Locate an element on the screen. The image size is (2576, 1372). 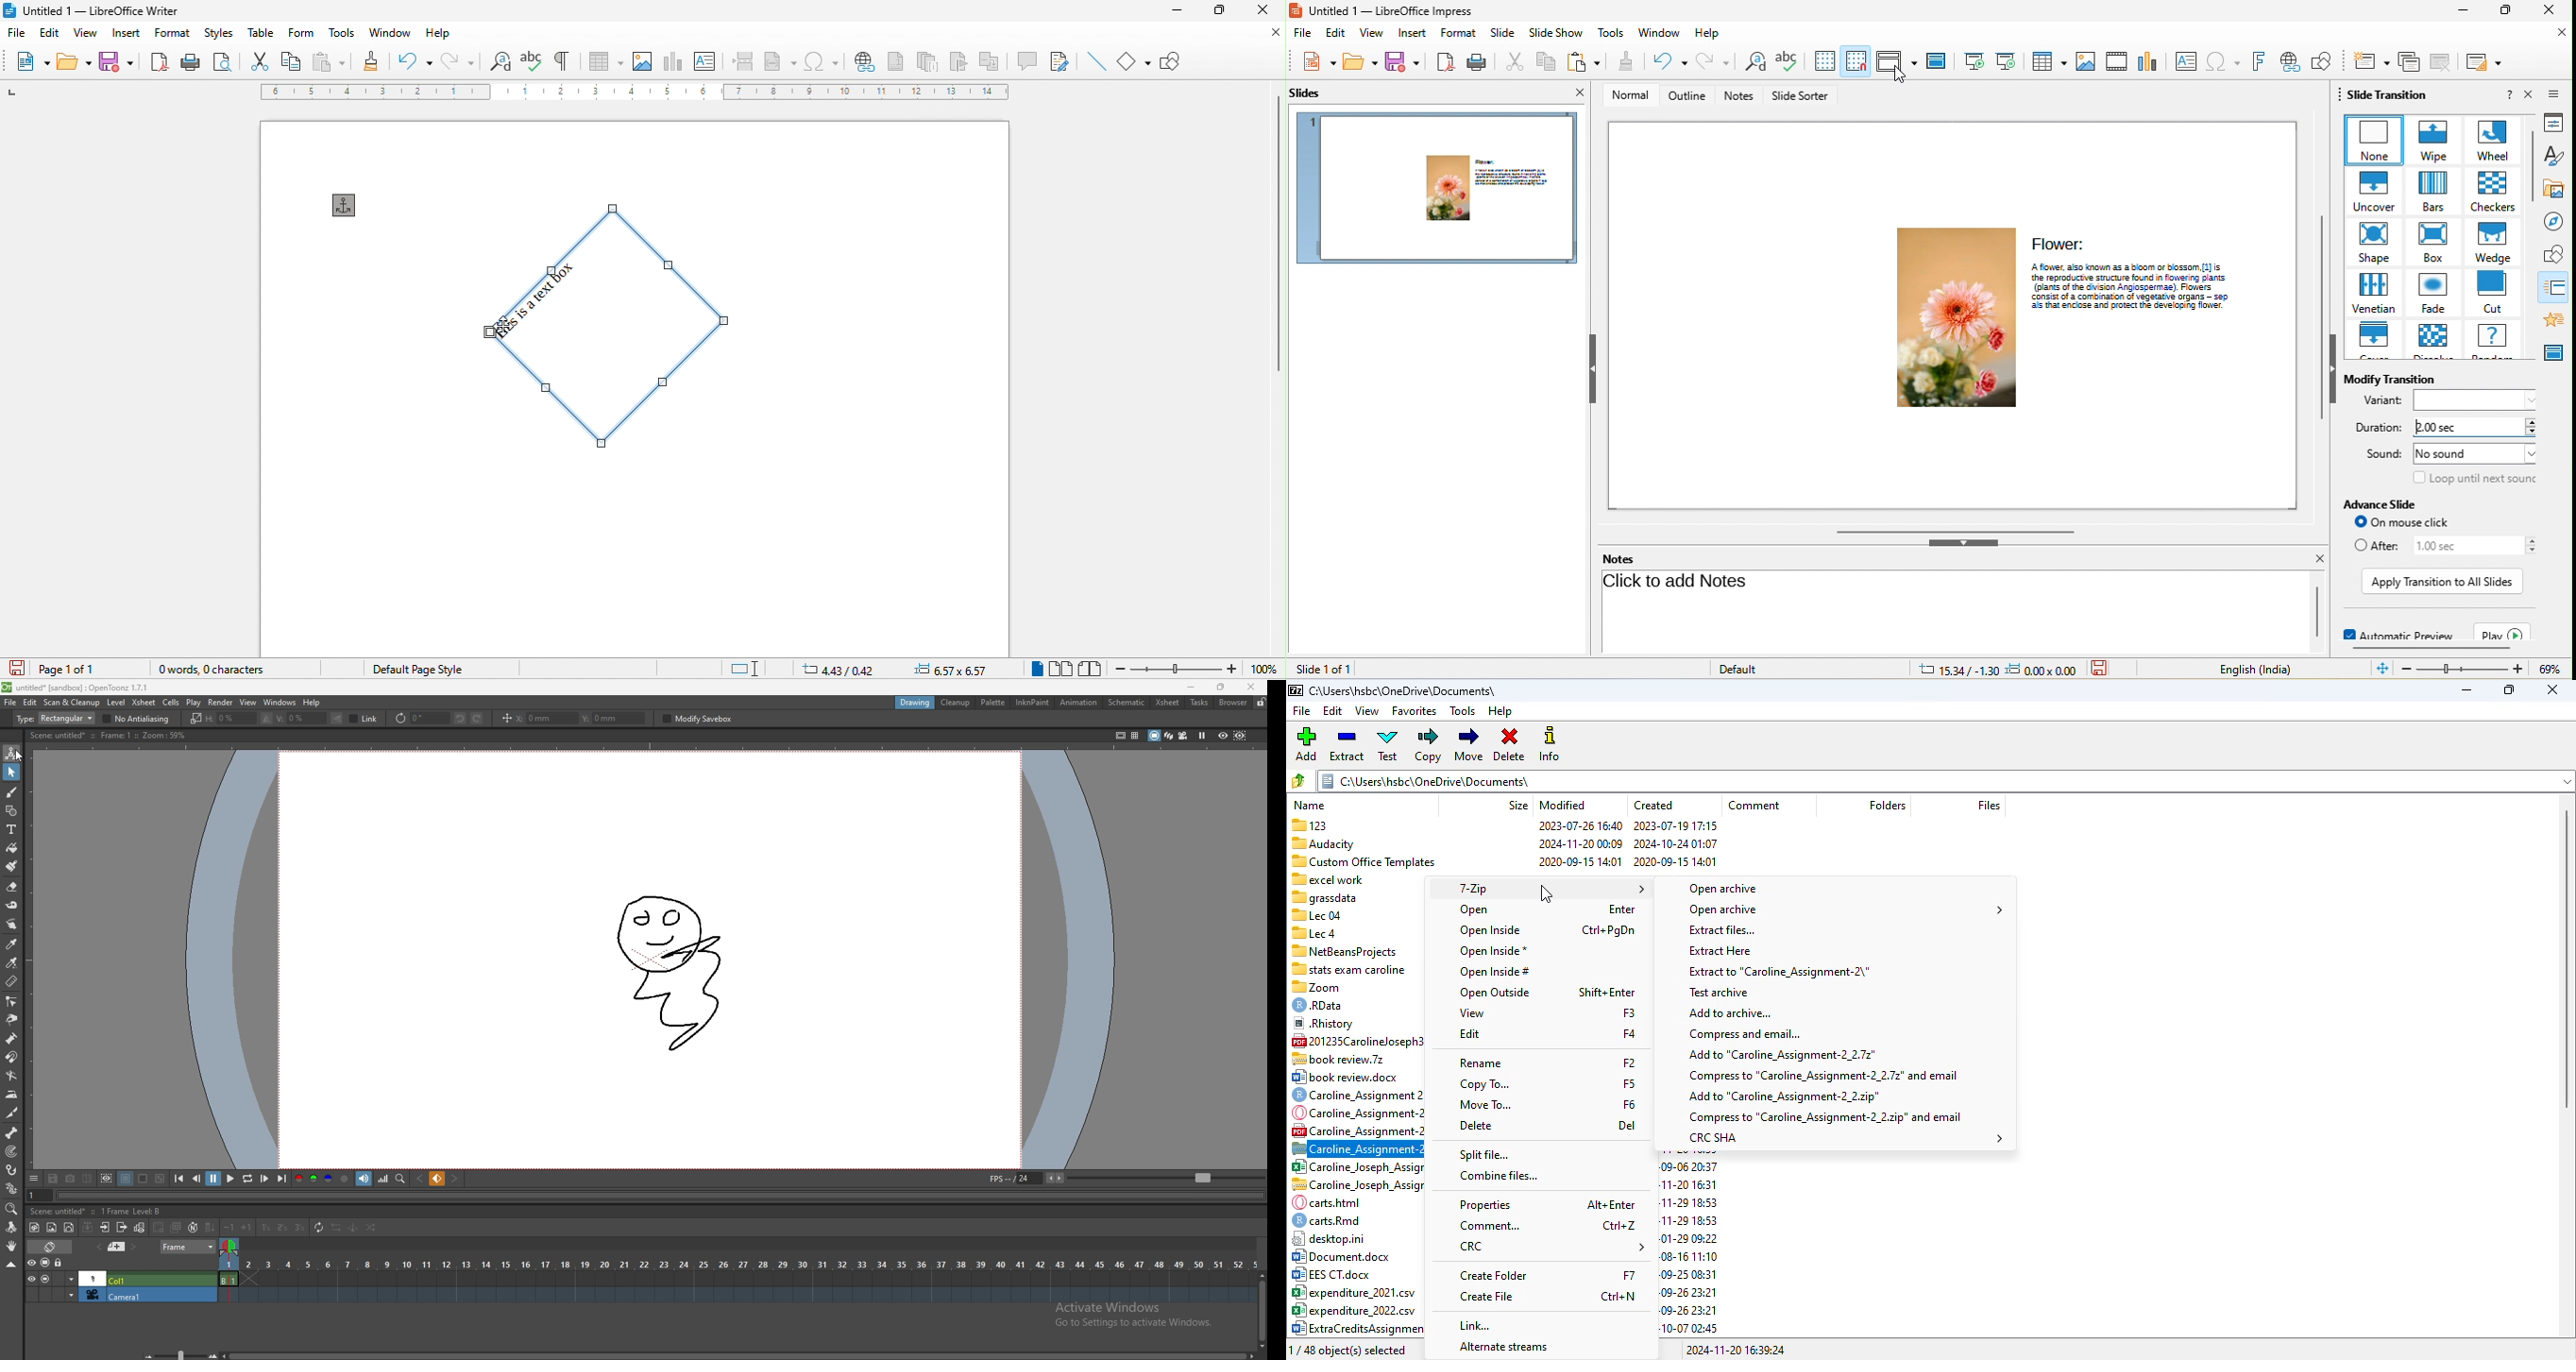
font work text is located at coordinates (2260, 60).